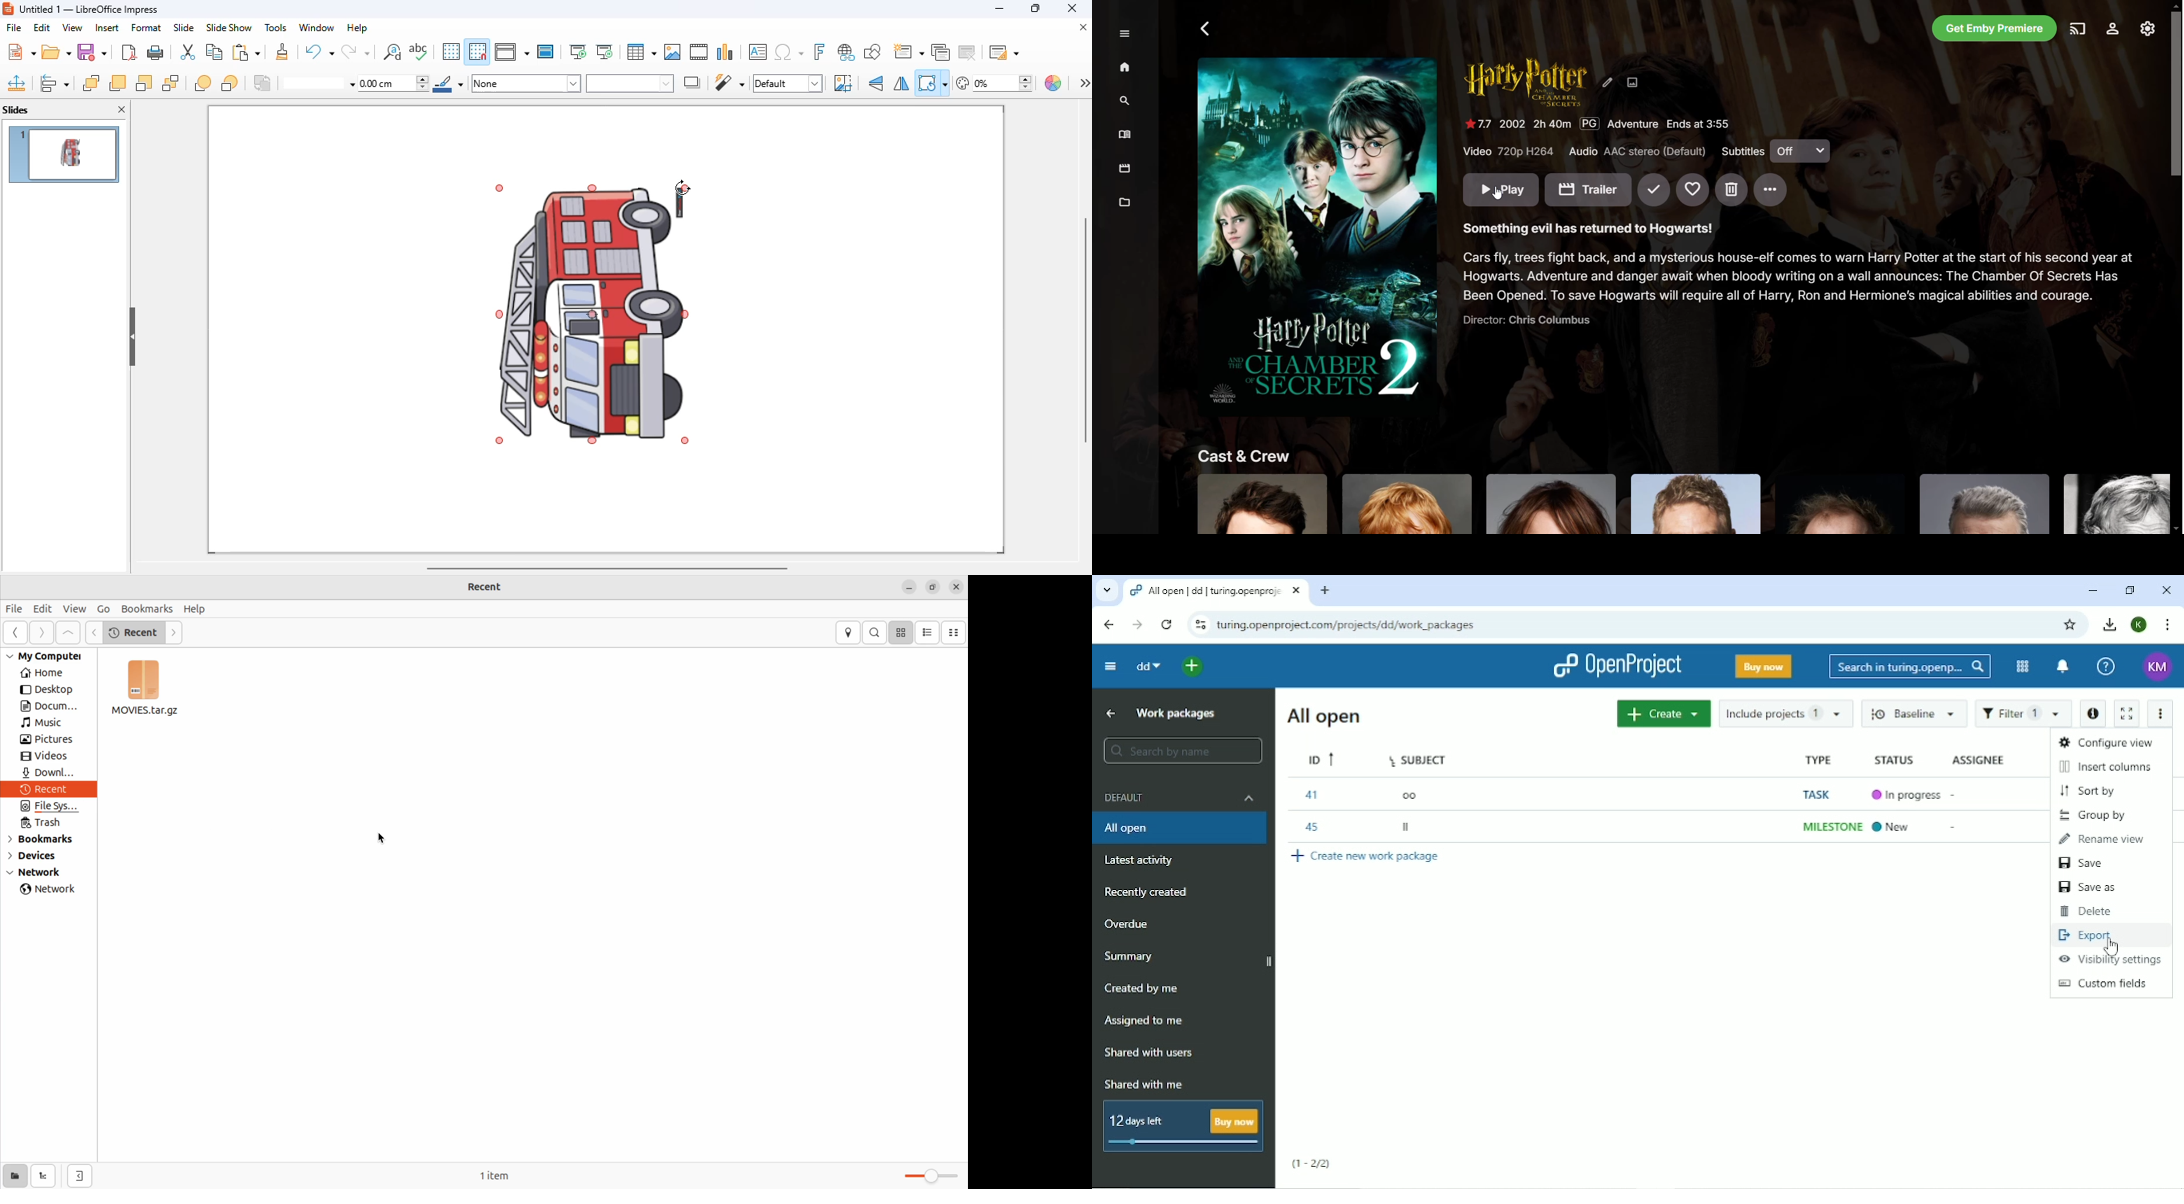 The height and width of the screenshot is (1204, 2184). Describe the element at coordinates (1176, 715) in the screenshot. I see `Work packages` at that location.